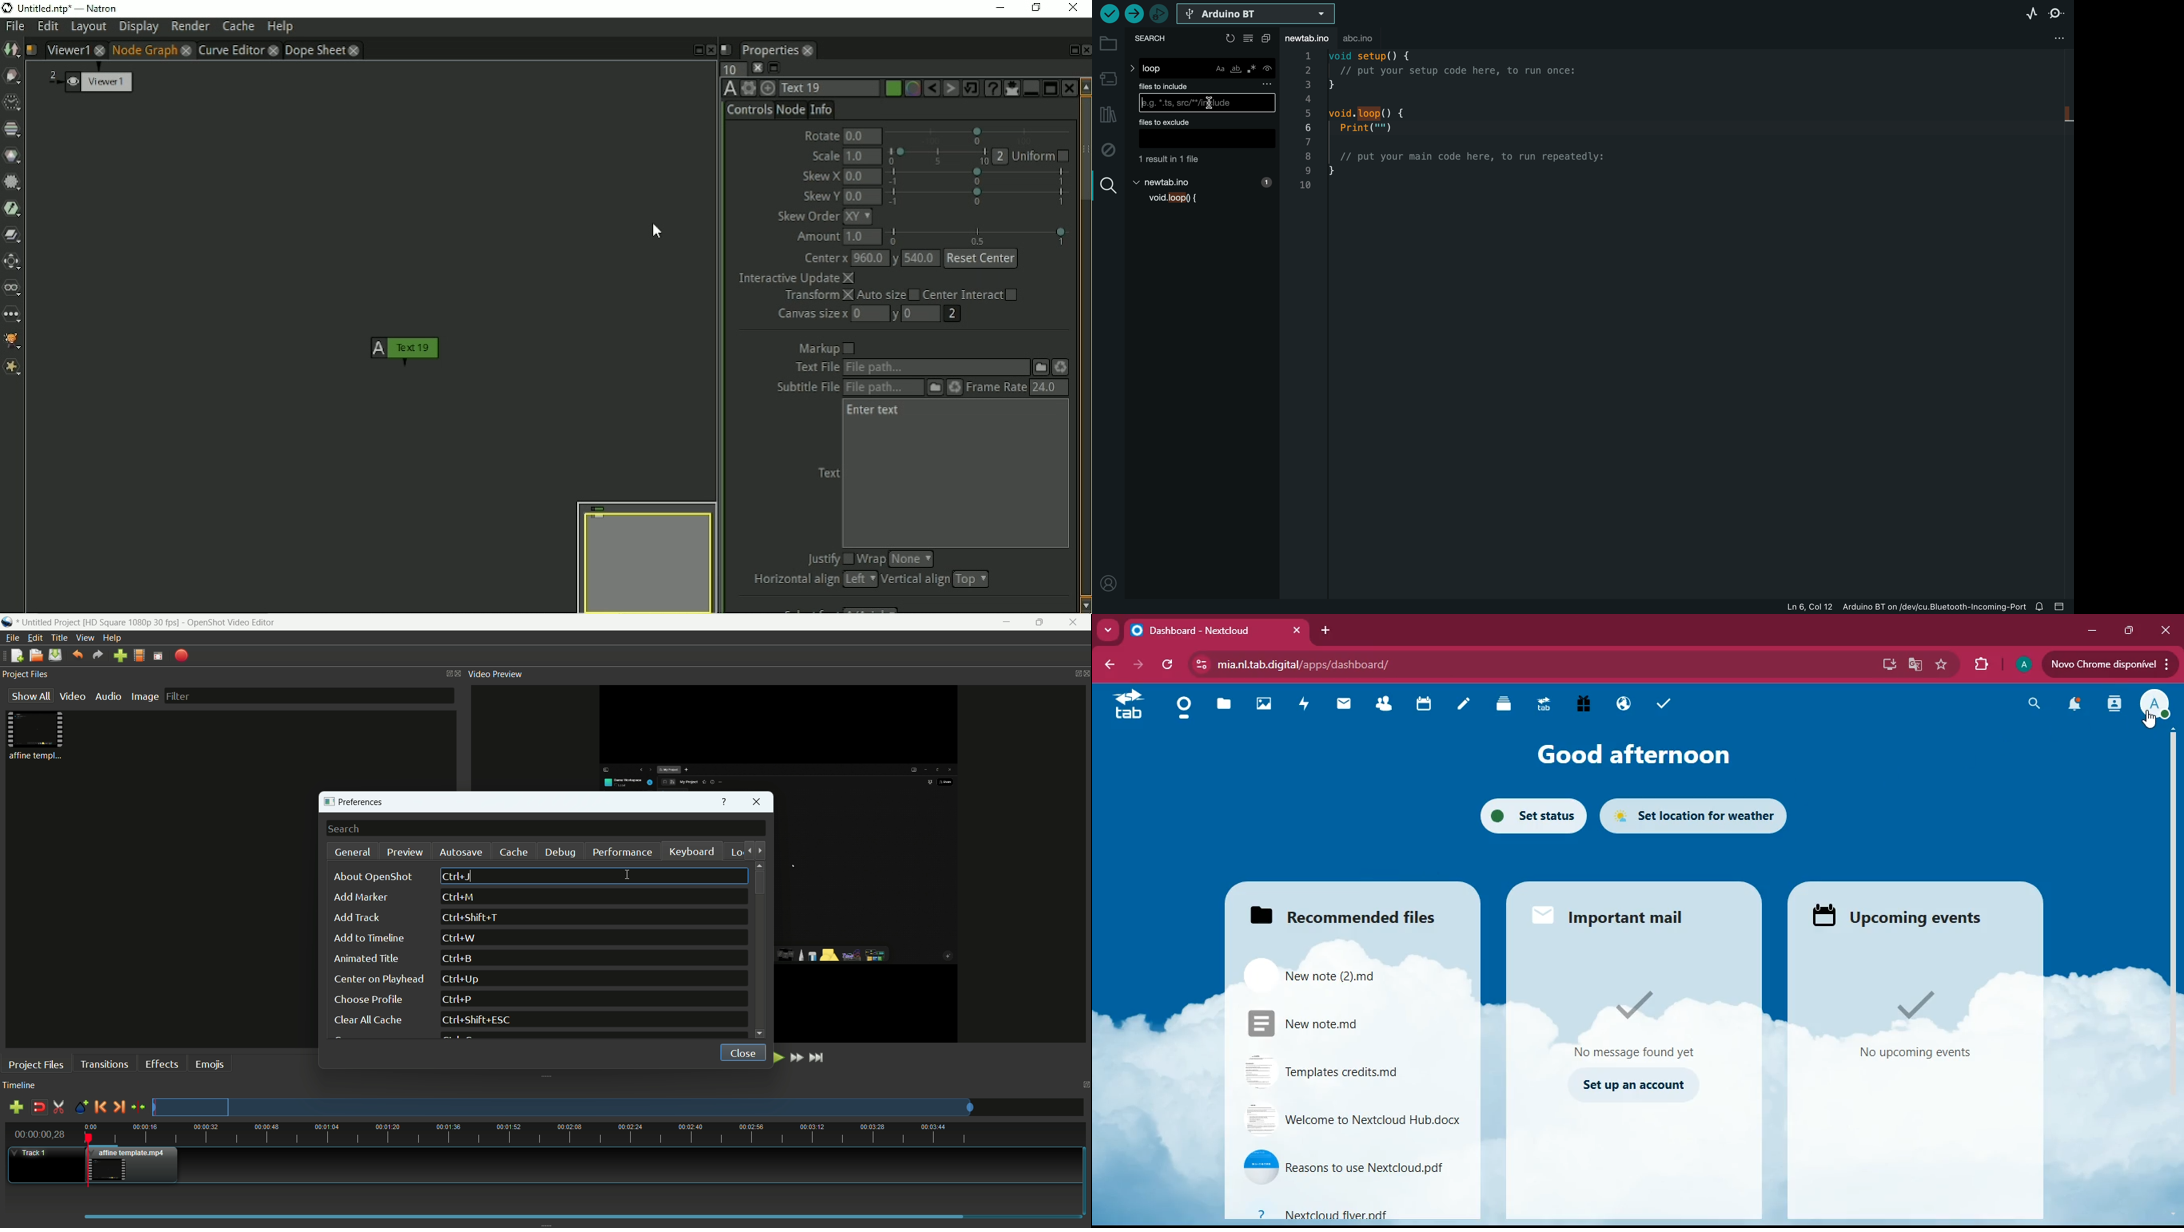 This screenshot has width=2184, height=1232. I want to click on performance, so click(623, 852).